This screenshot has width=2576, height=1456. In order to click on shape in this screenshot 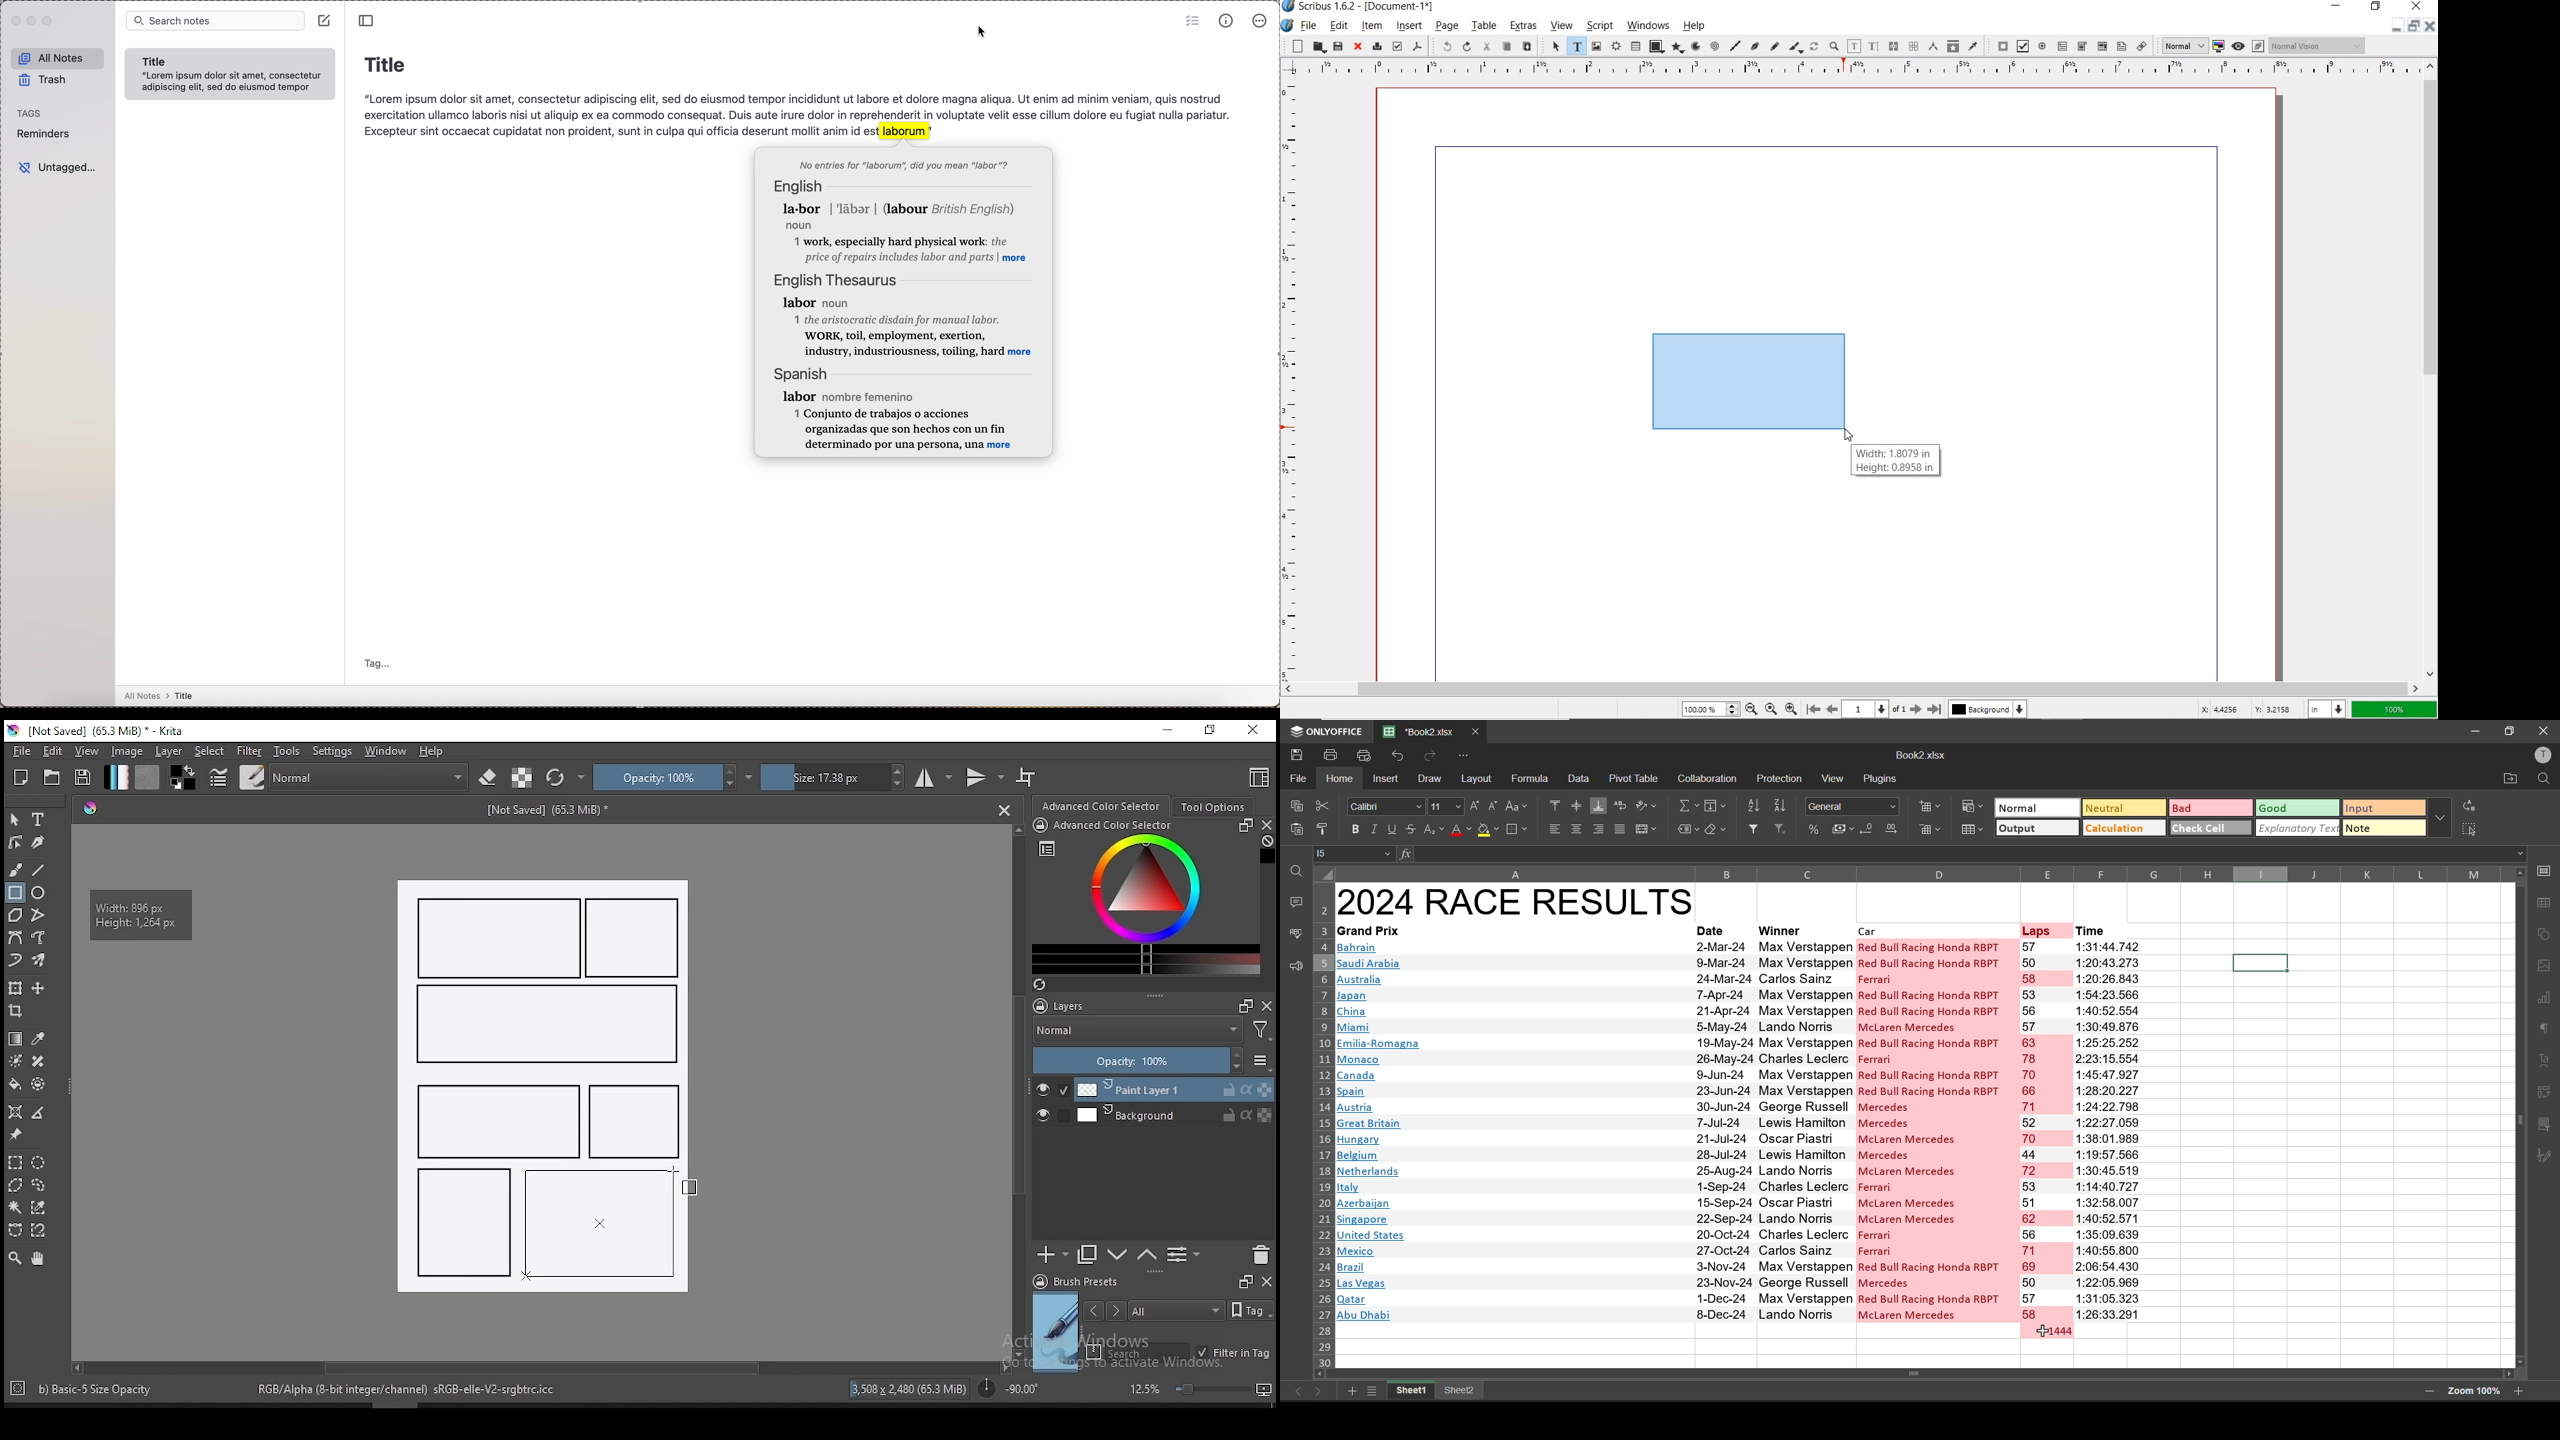, I will do `click(1656, 46)`.